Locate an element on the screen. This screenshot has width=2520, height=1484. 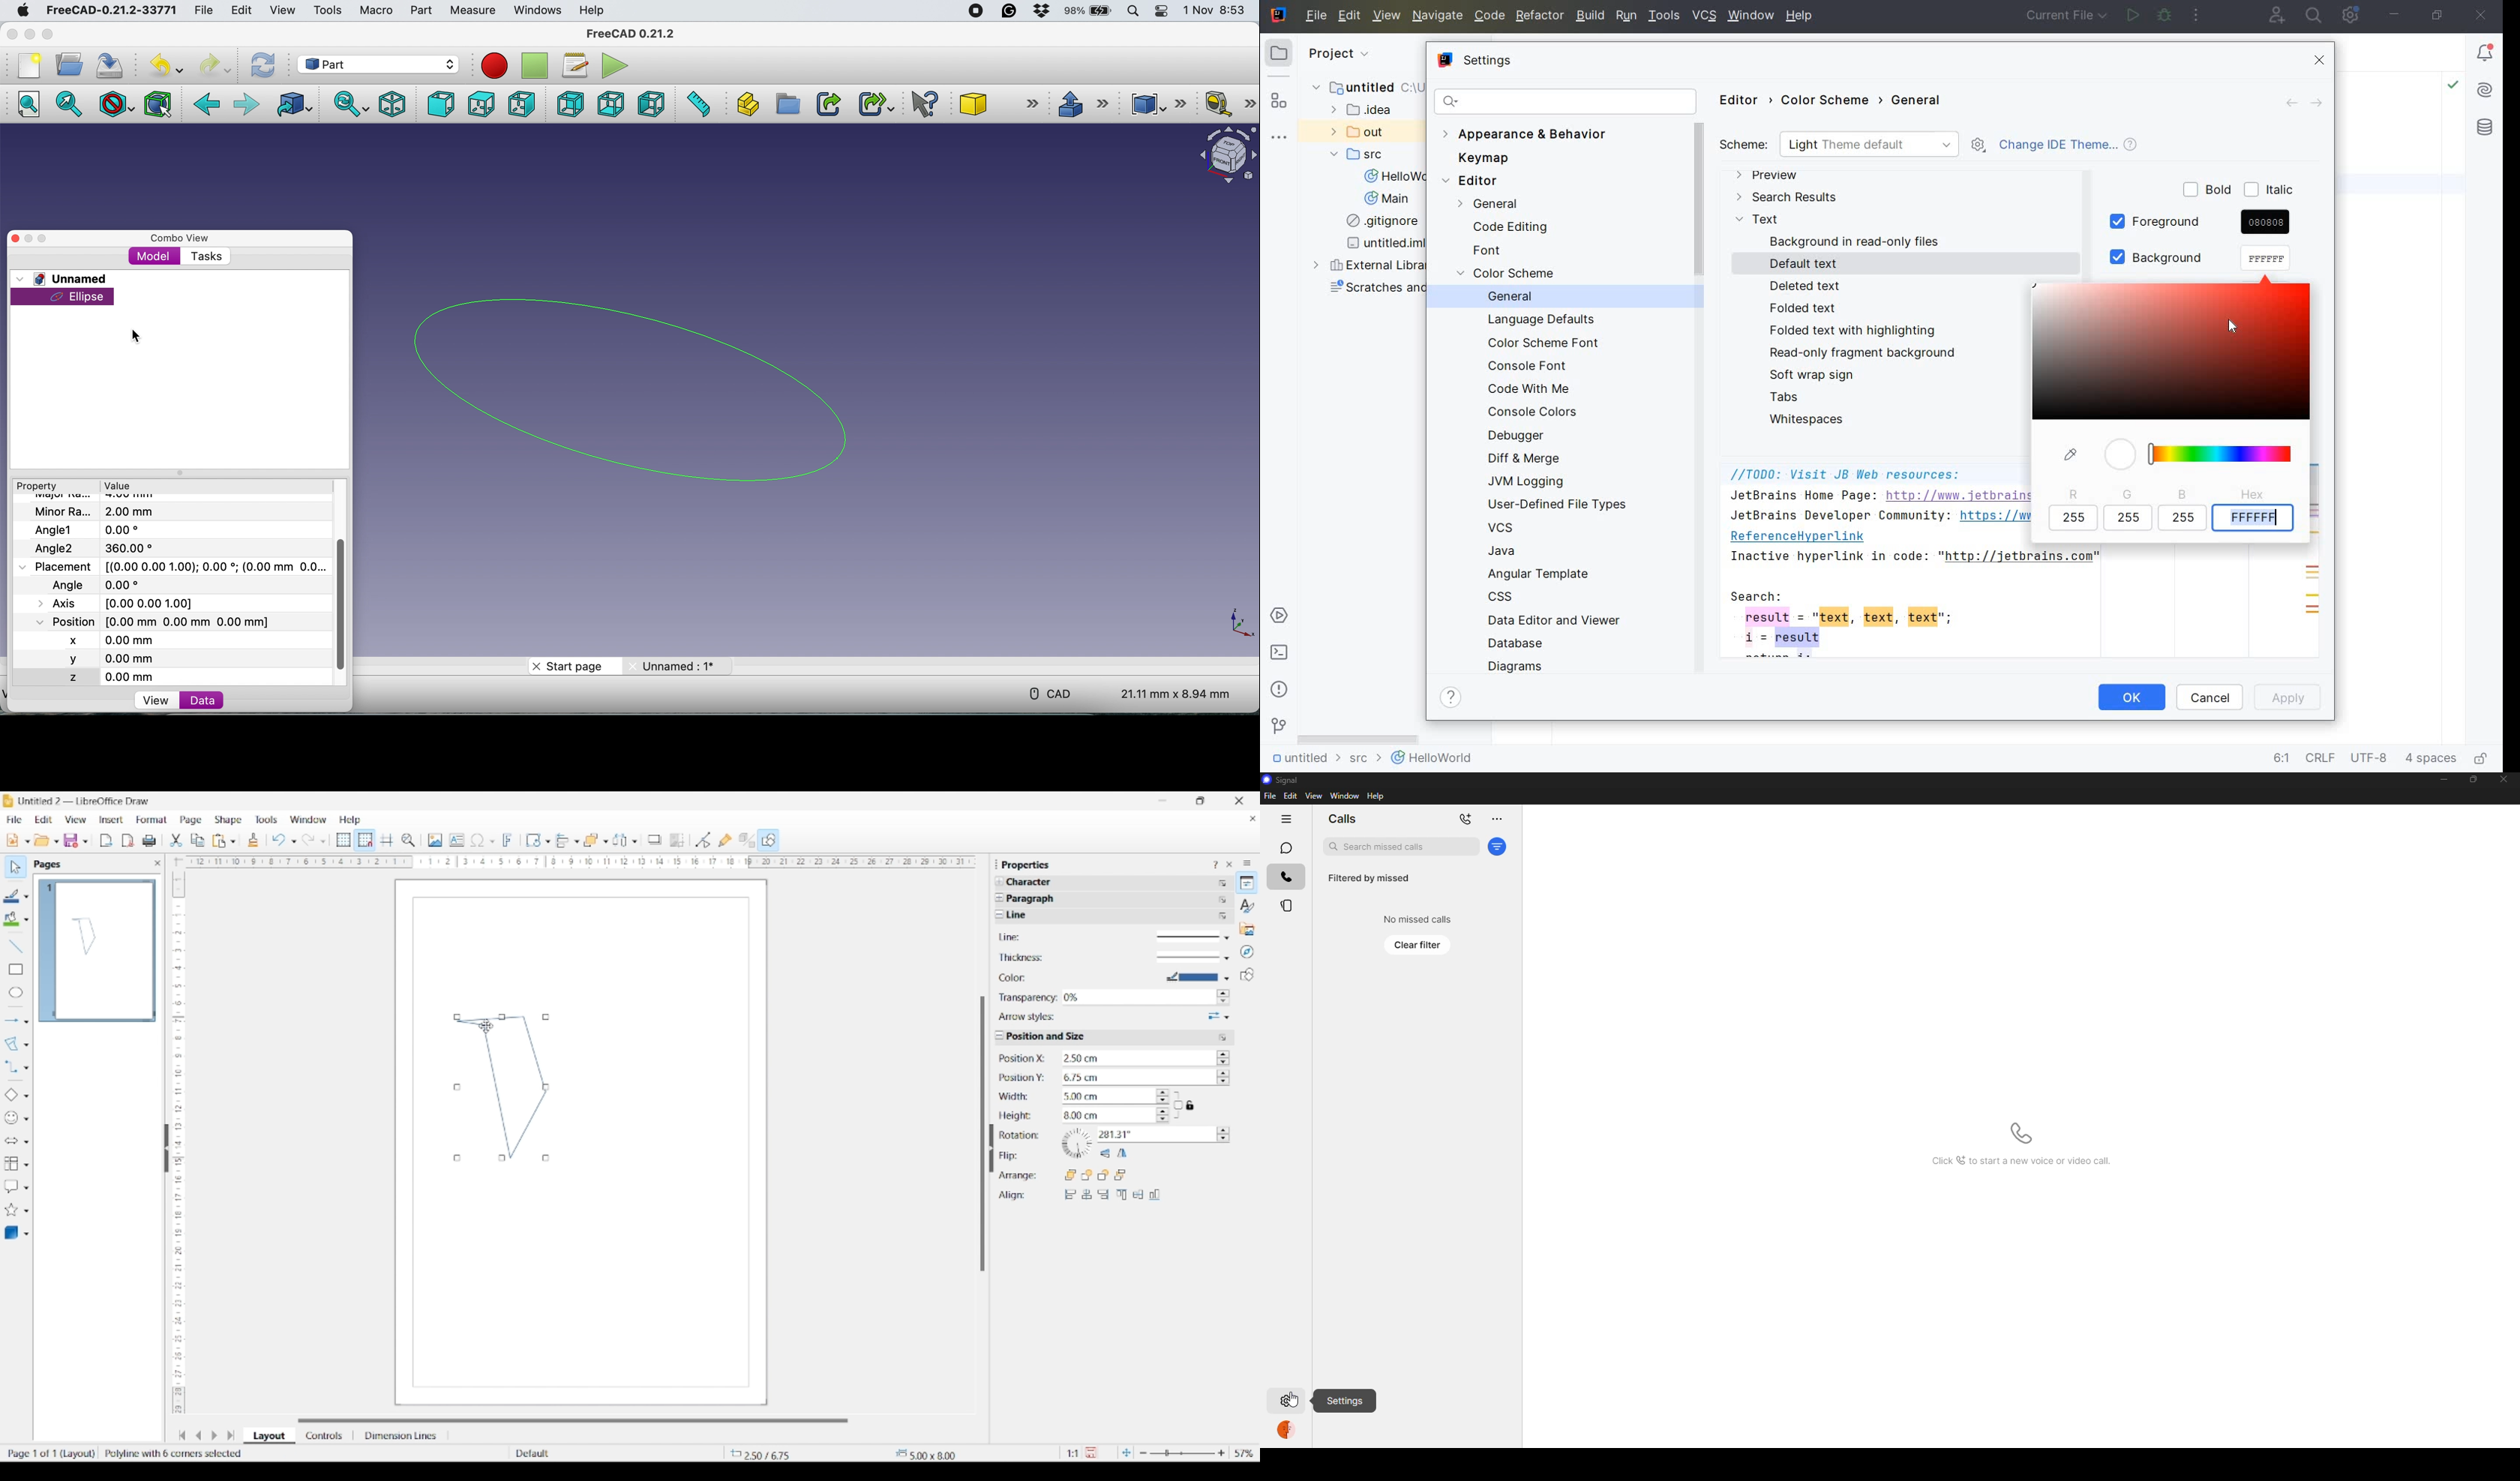
go to linked object is located at coordinates (292, 104).